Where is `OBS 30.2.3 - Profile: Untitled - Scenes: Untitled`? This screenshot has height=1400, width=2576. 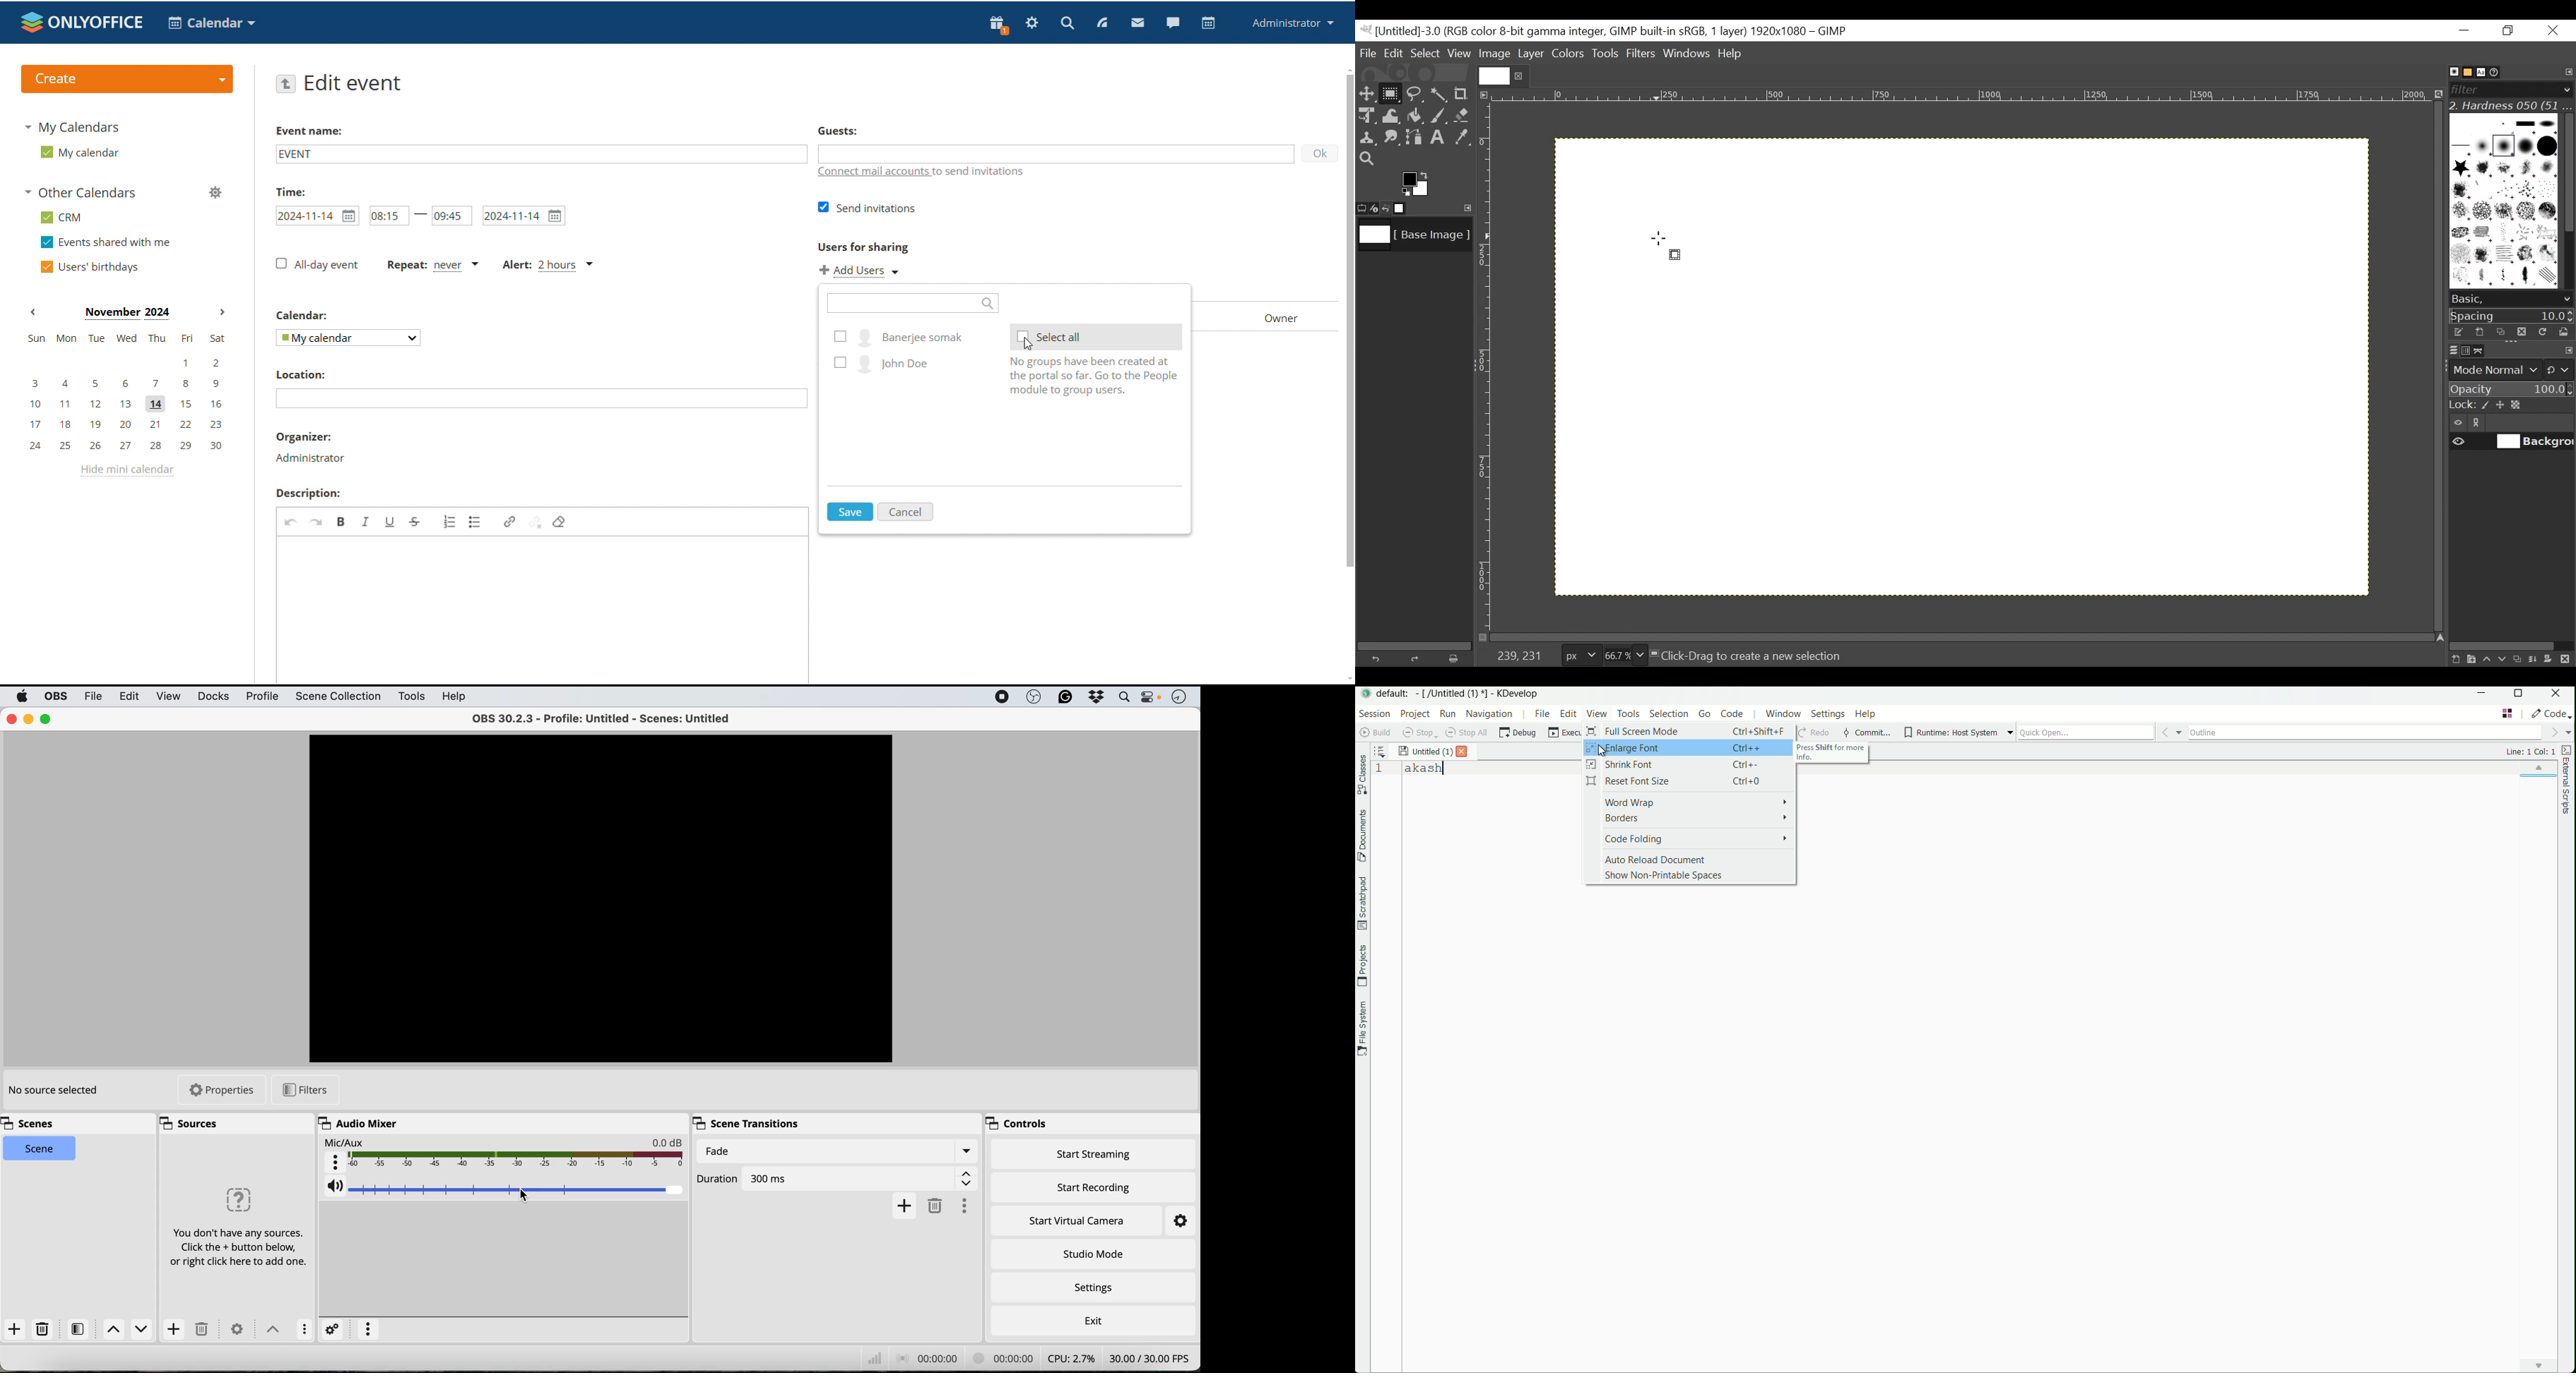 OBS 30.2.3 - Profile: Untitled - Scenes: Untitled is located at coordinates (599, 718).